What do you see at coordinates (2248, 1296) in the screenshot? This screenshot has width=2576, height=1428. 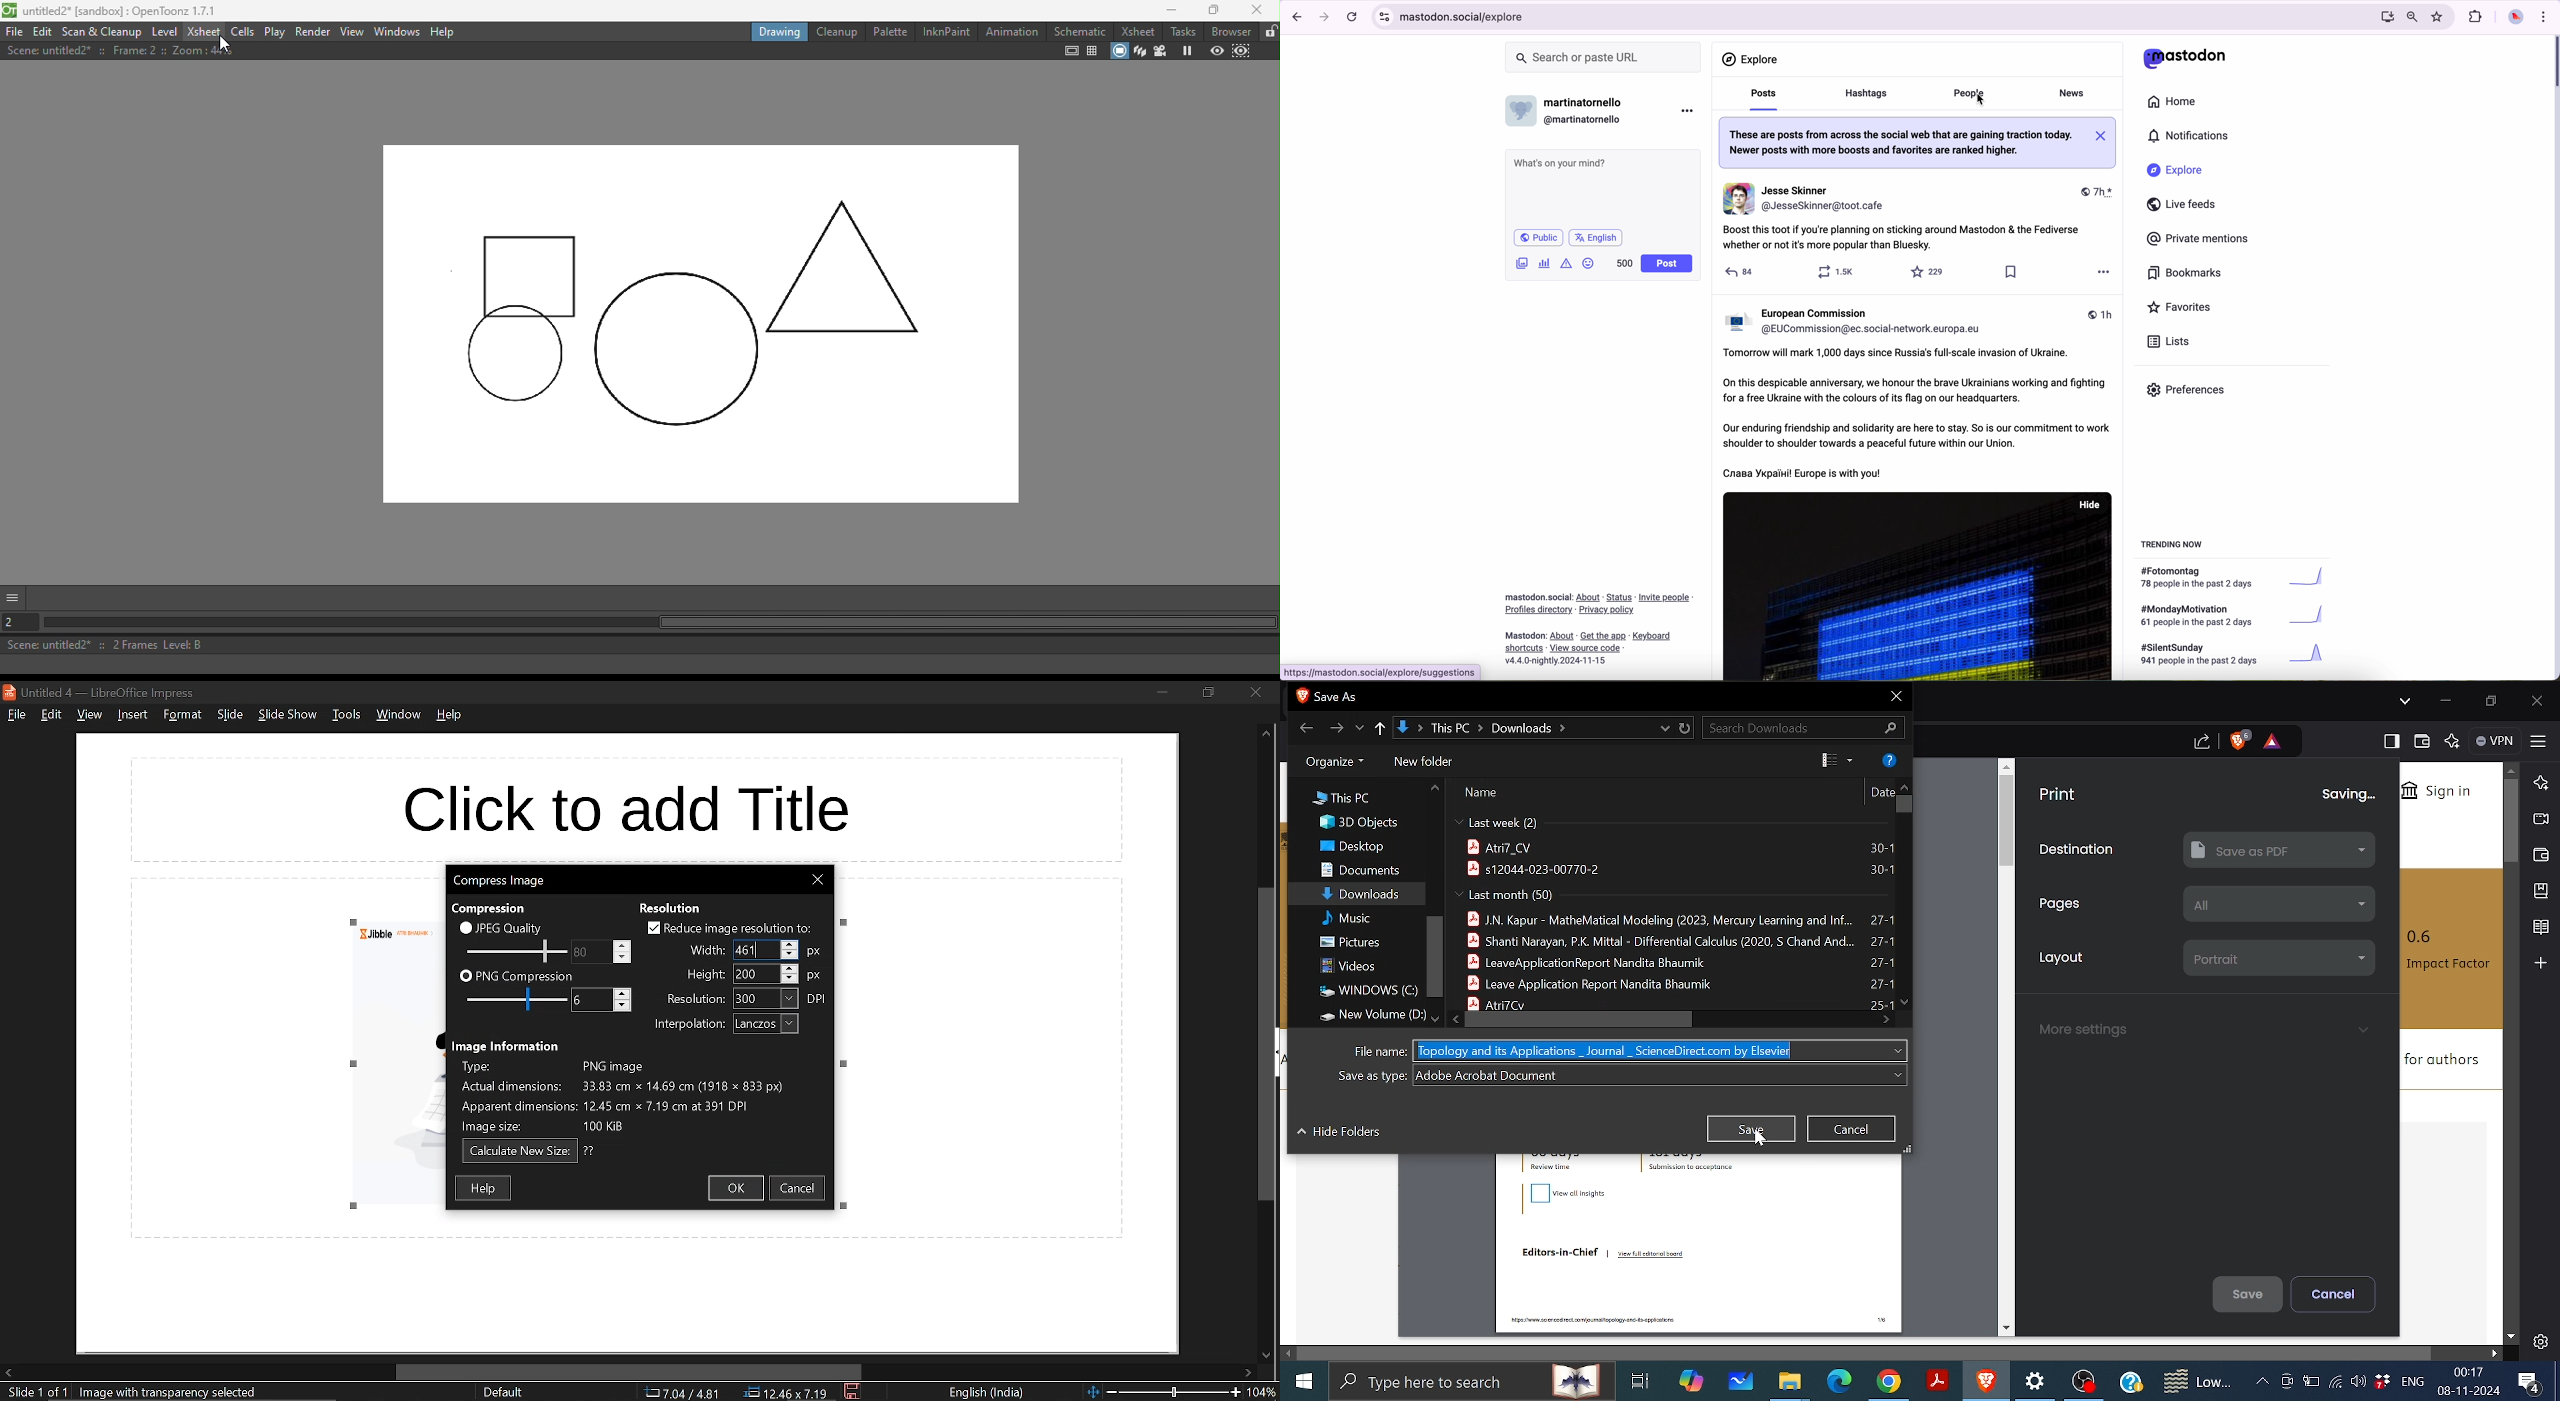 I see `Save` at bounding box center [2248, 1296].